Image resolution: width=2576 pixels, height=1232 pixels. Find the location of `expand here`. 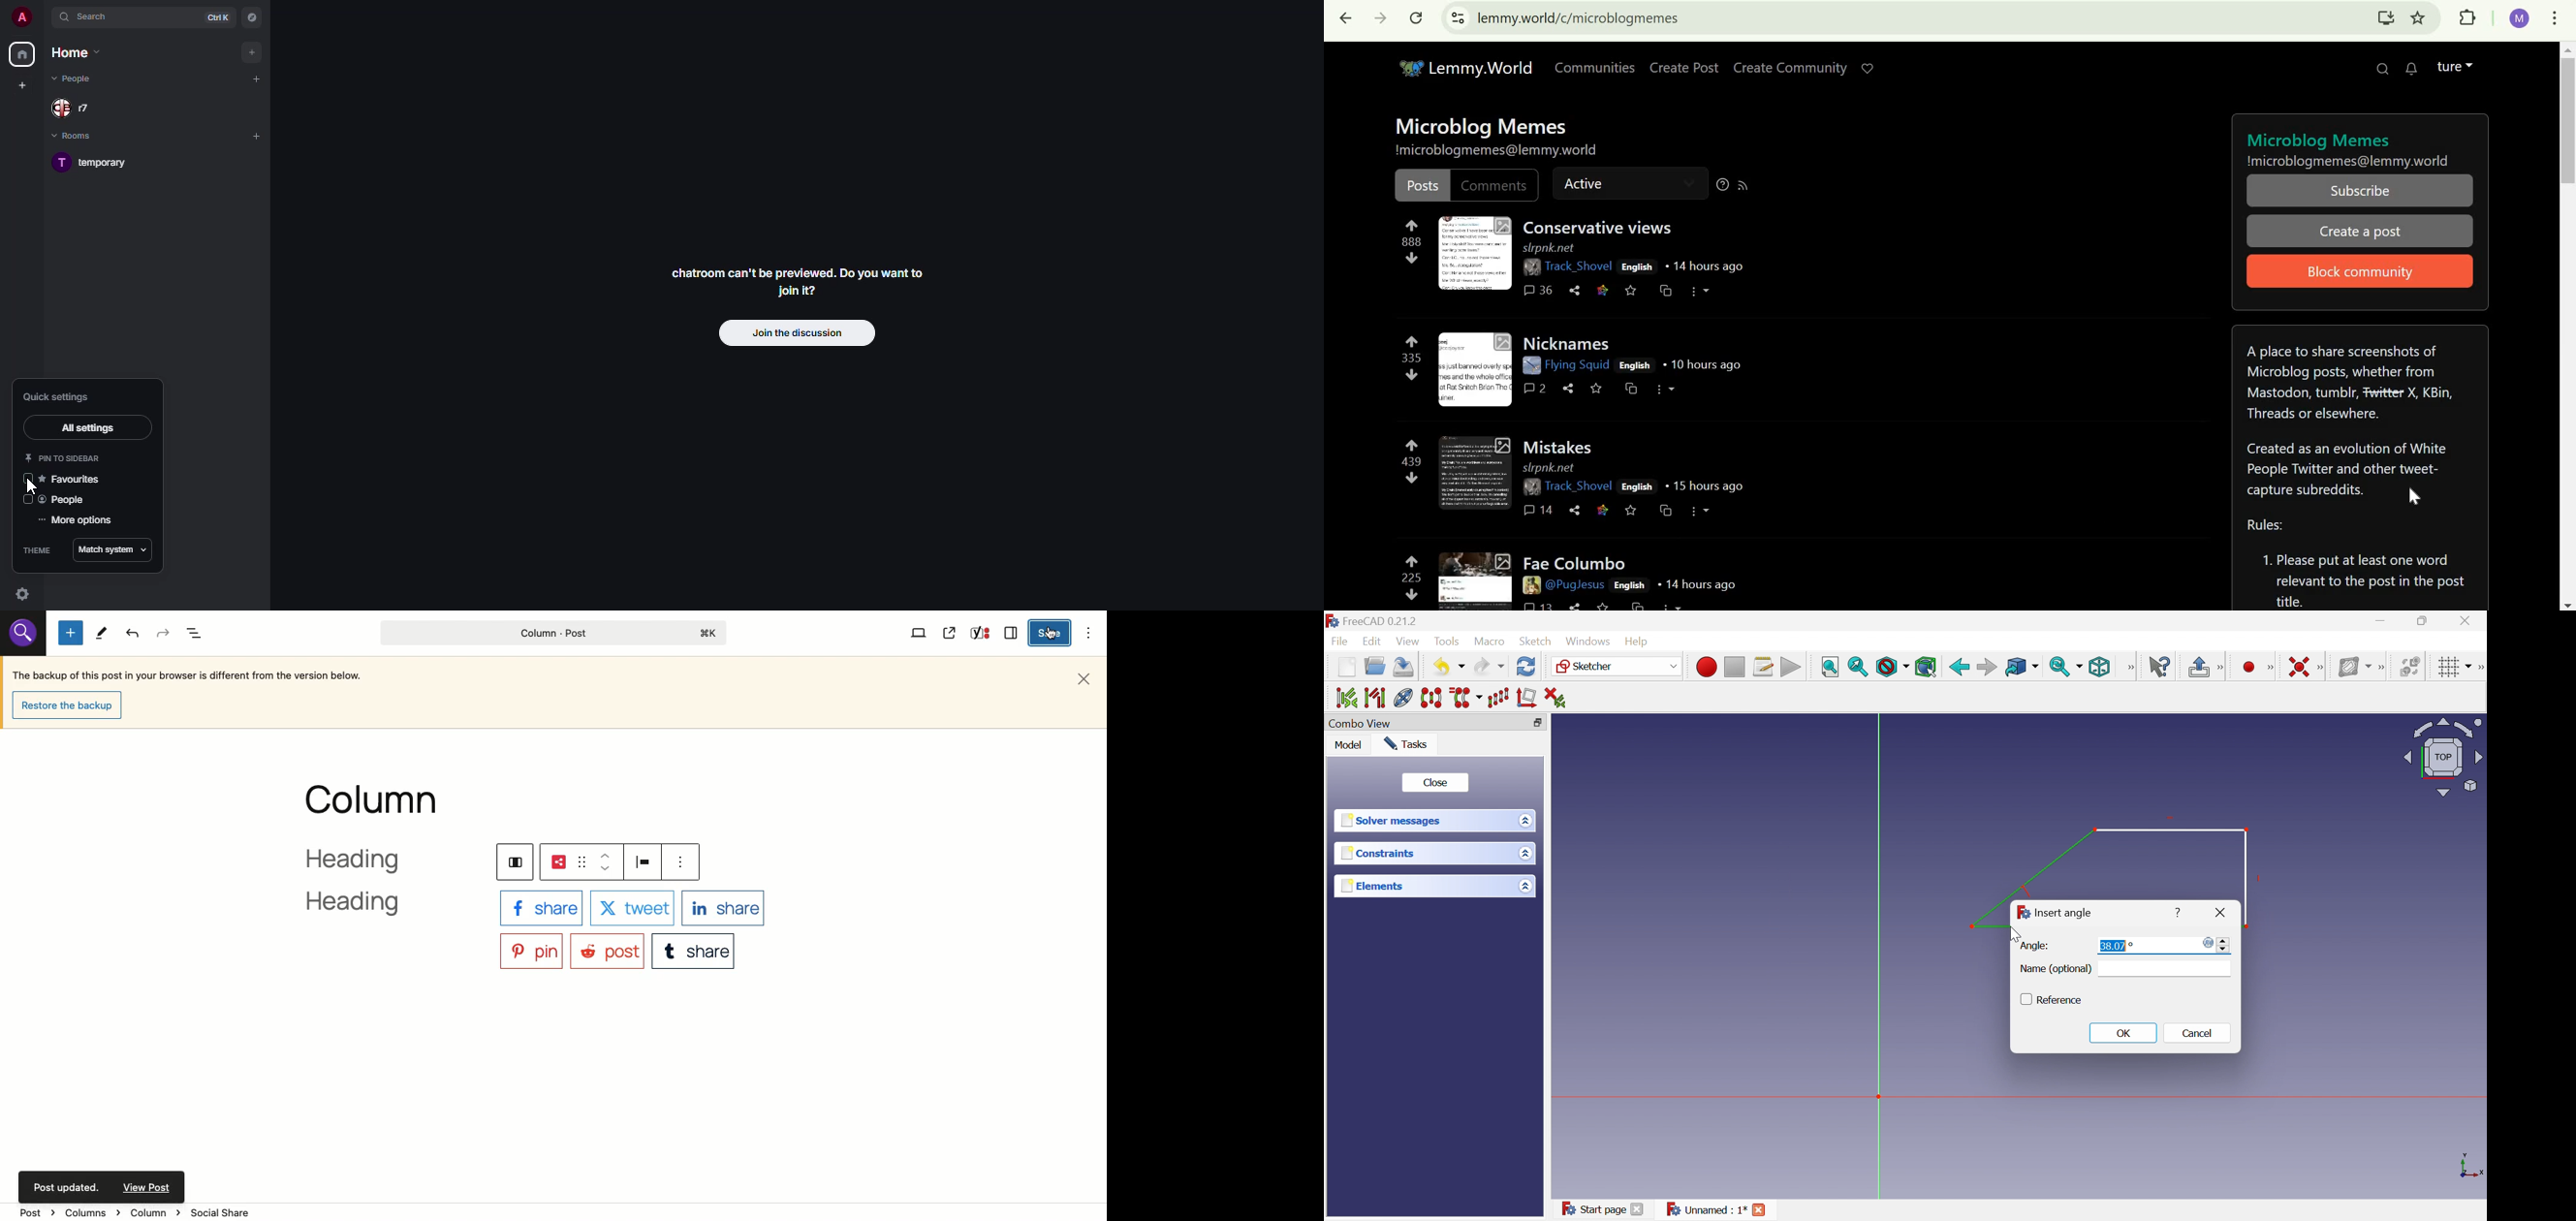

expand here is located at coordinates (1475, 370).